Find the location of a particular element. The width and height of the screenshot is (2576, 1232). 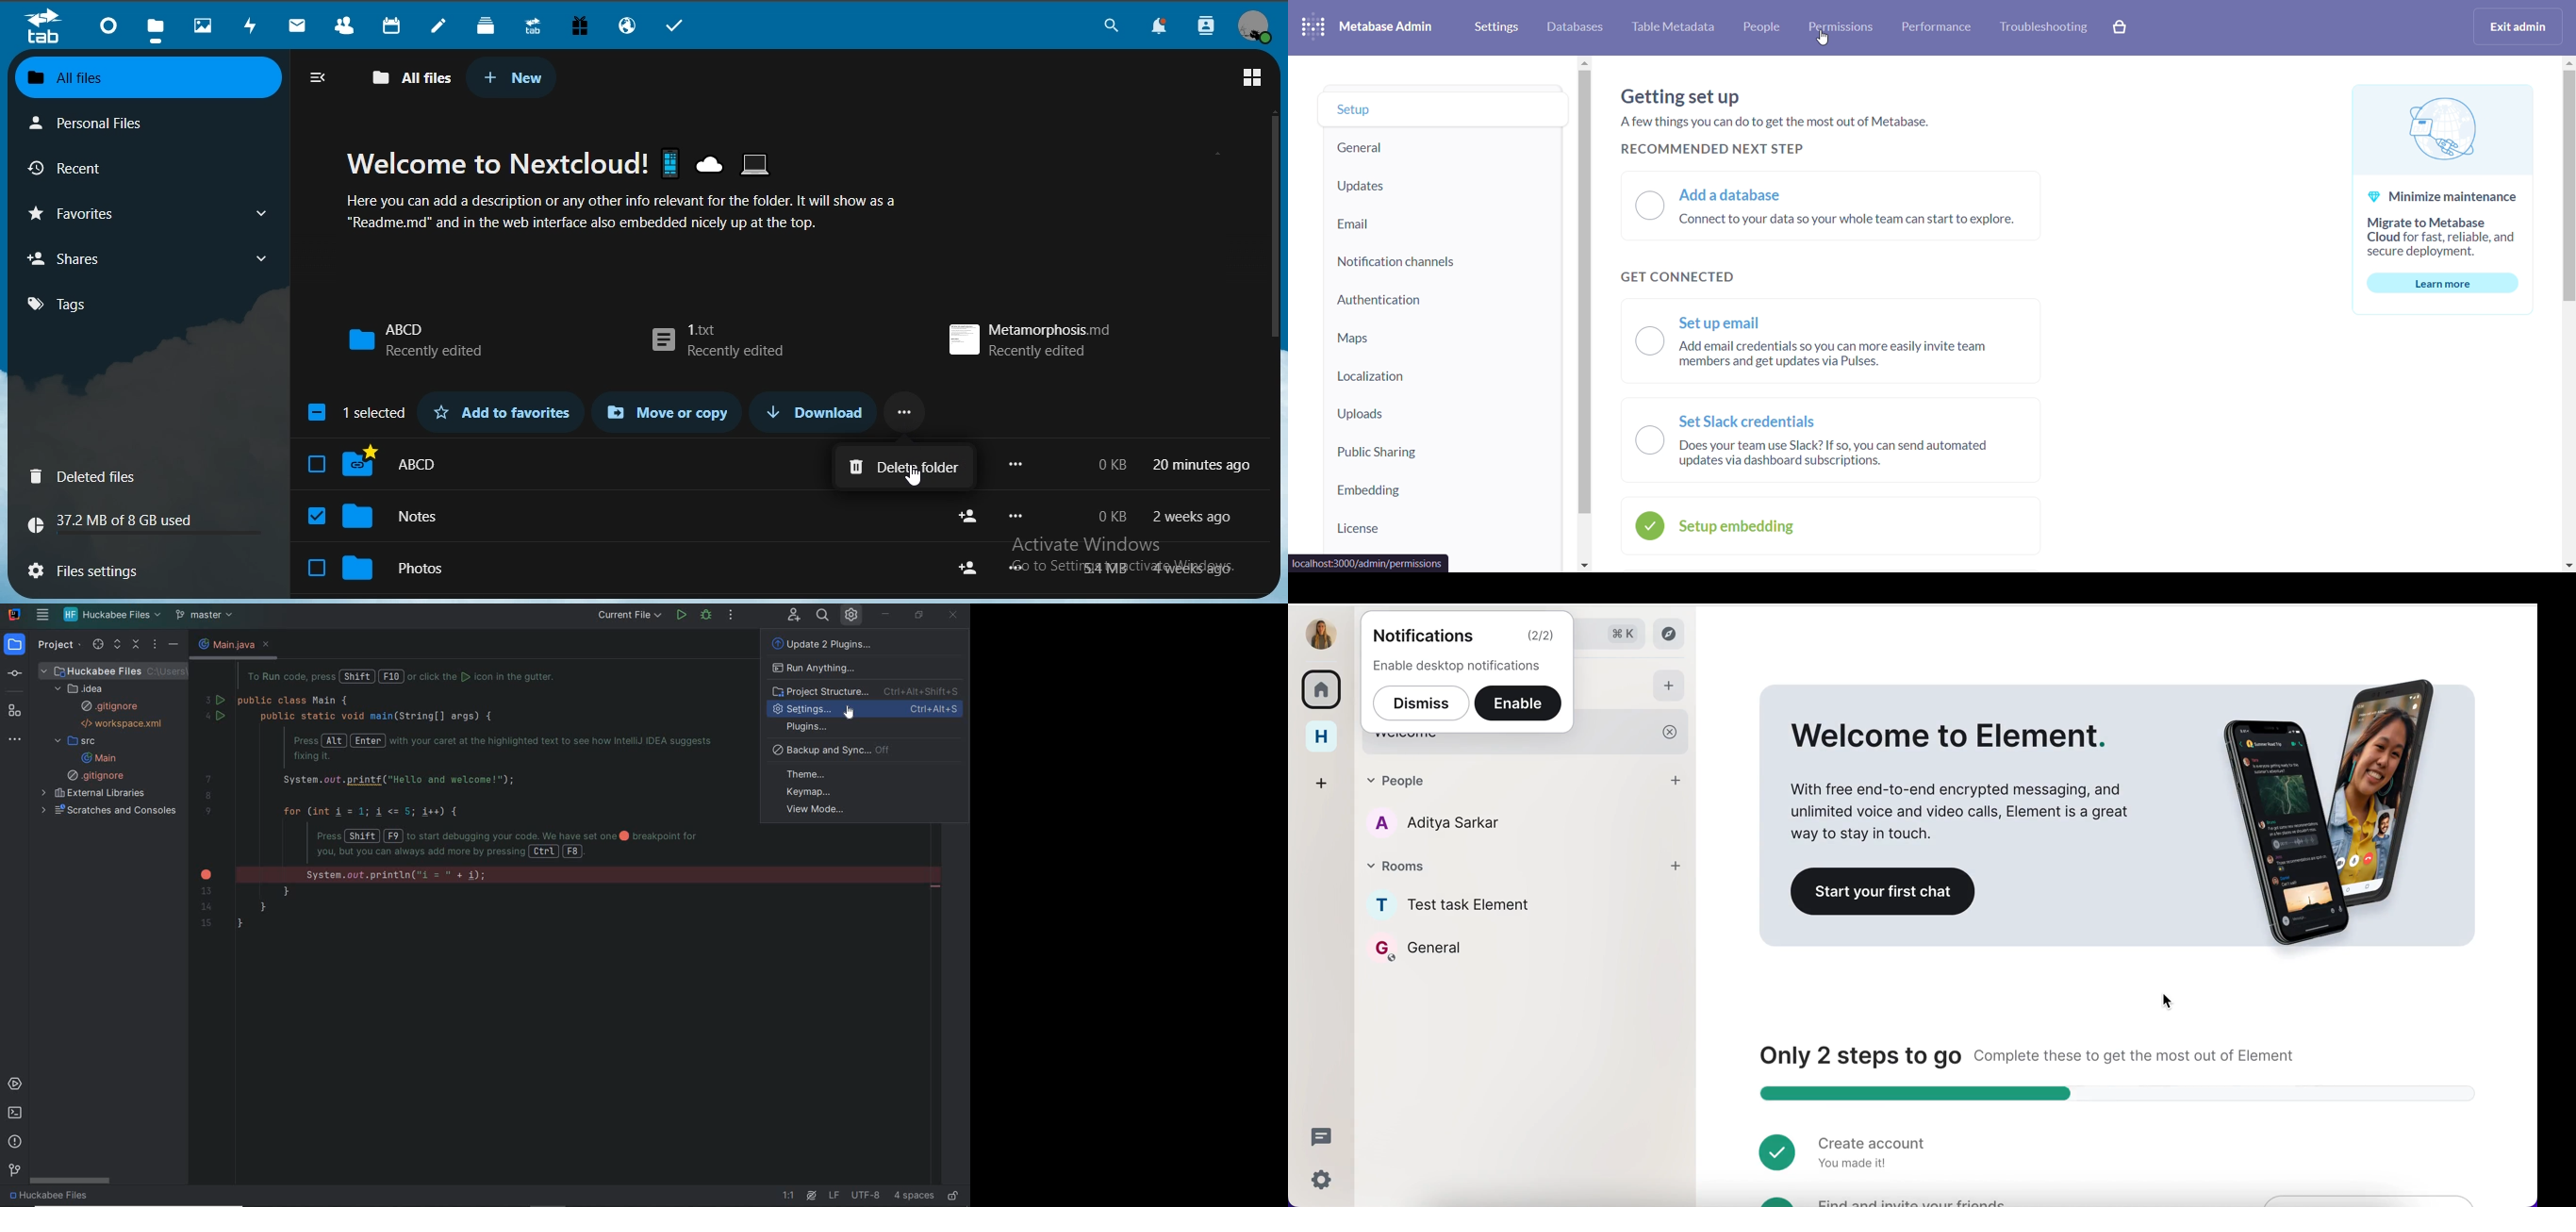

Deleted files is located at coordinates (108, 476).